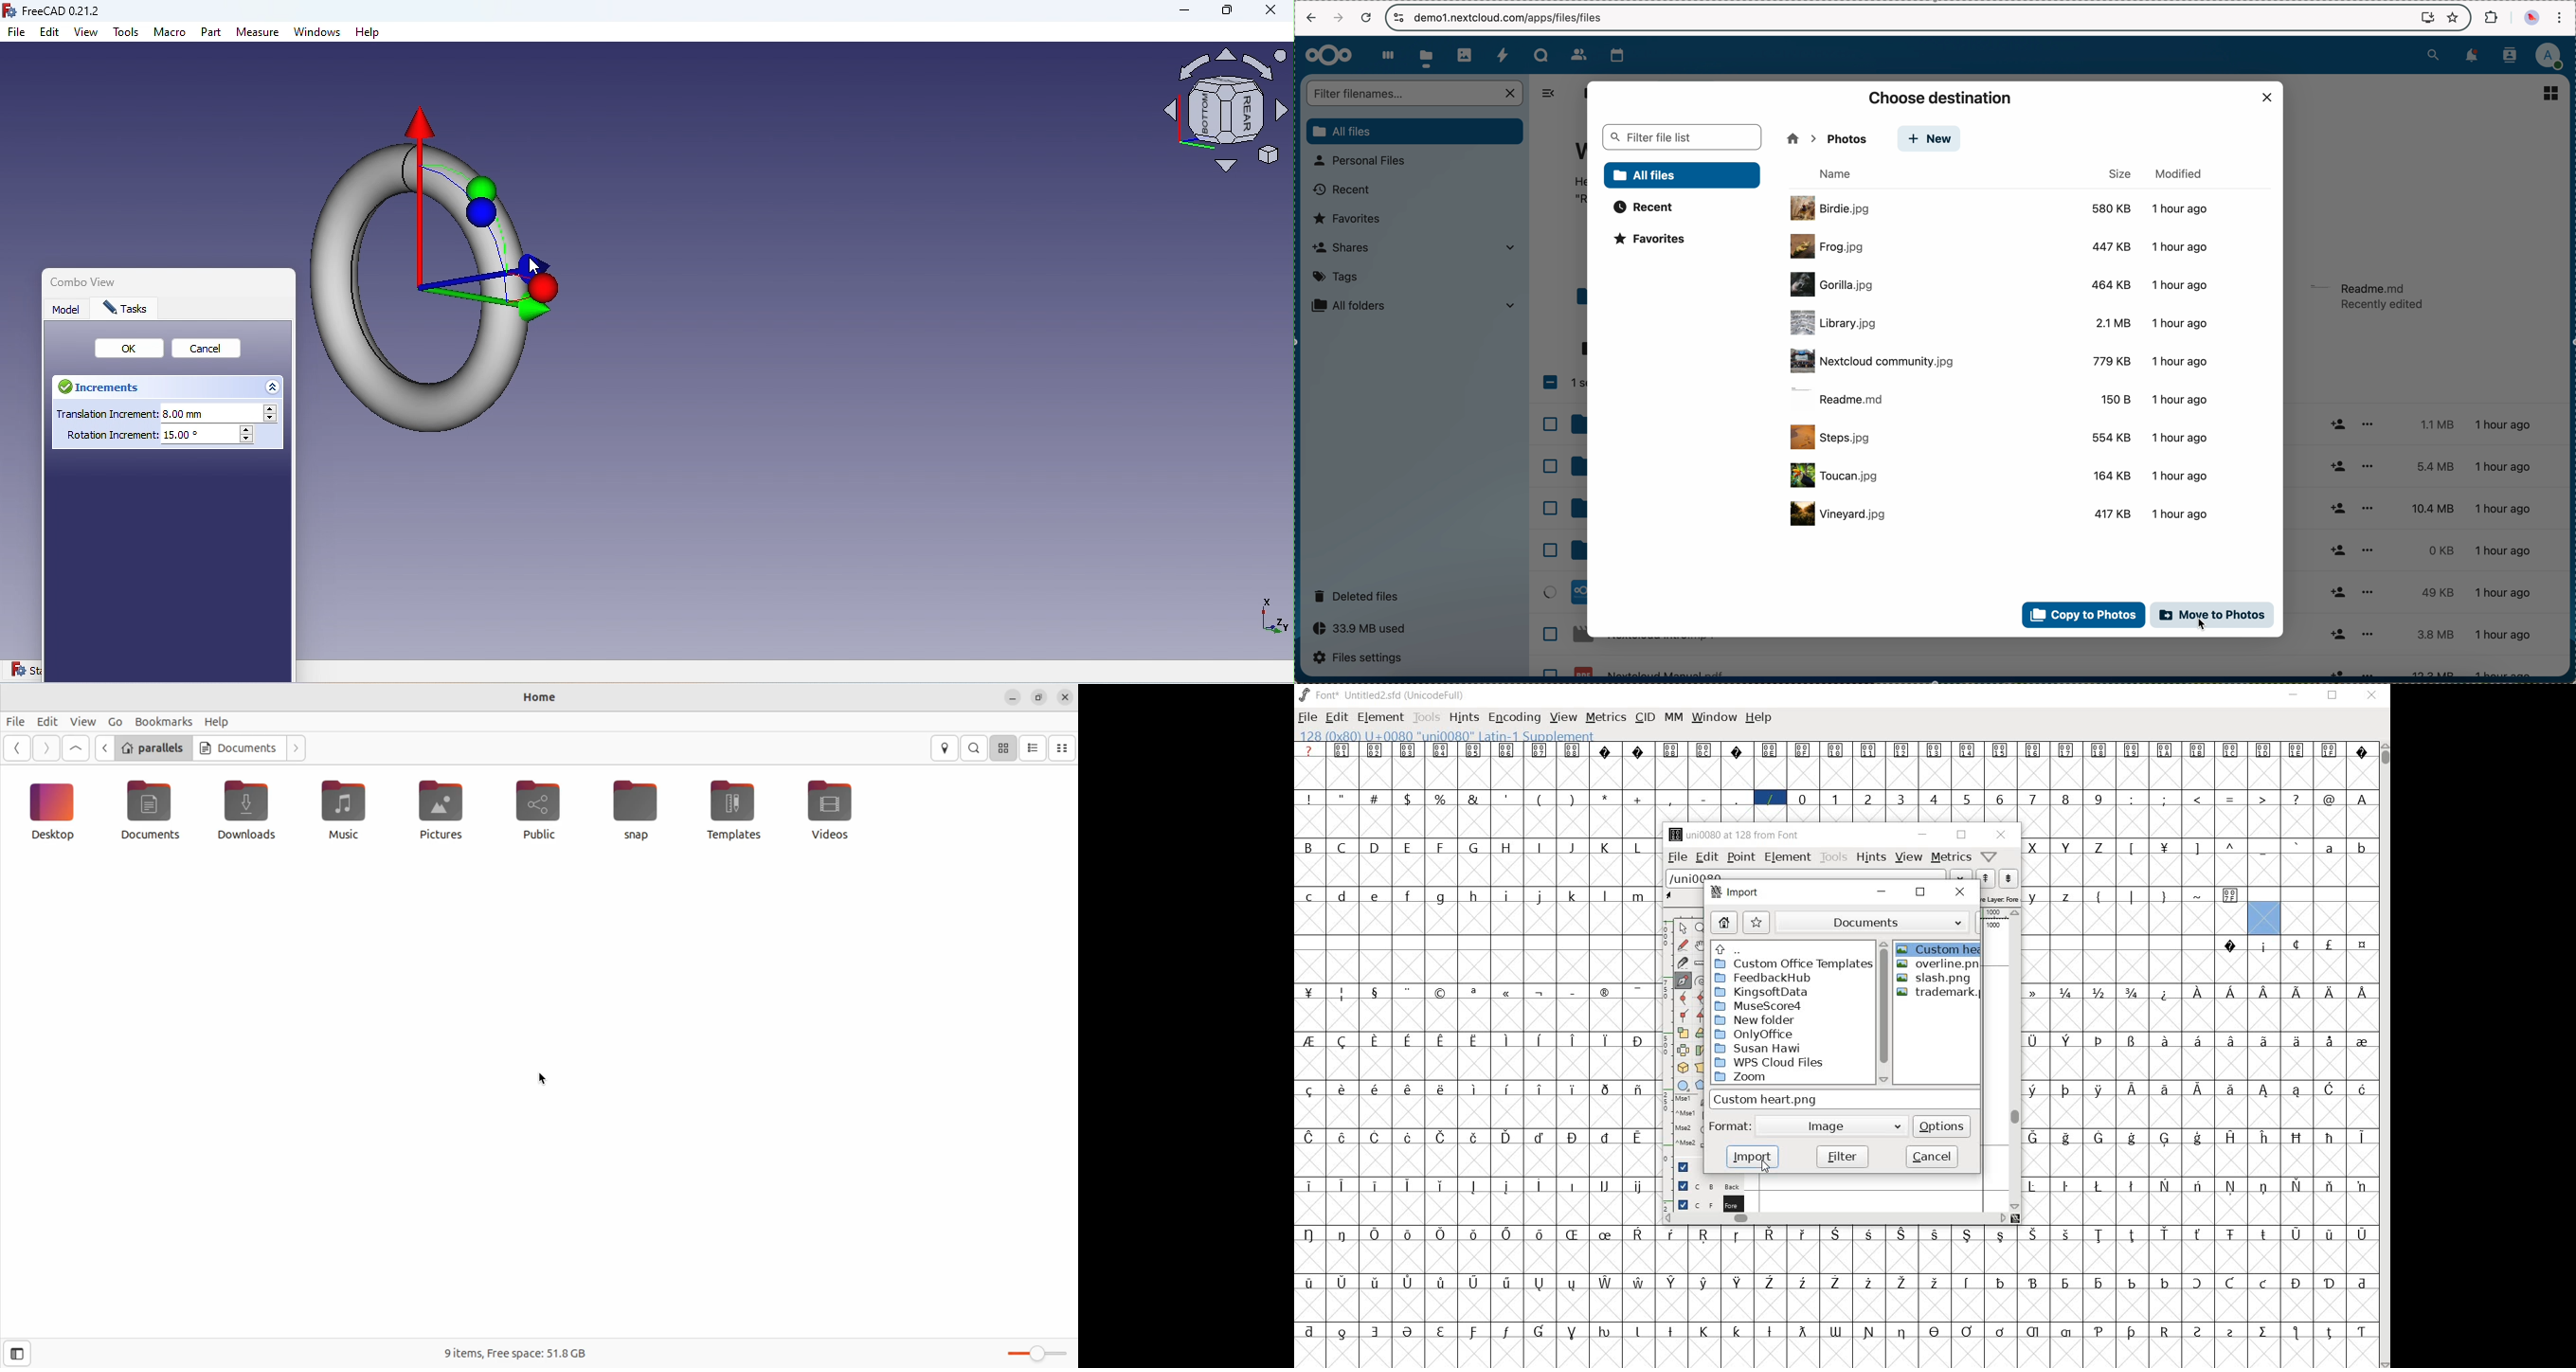 The height and width of the screenshot is (1372, 2576). I want to click on glyph, so click(1802, 1331).